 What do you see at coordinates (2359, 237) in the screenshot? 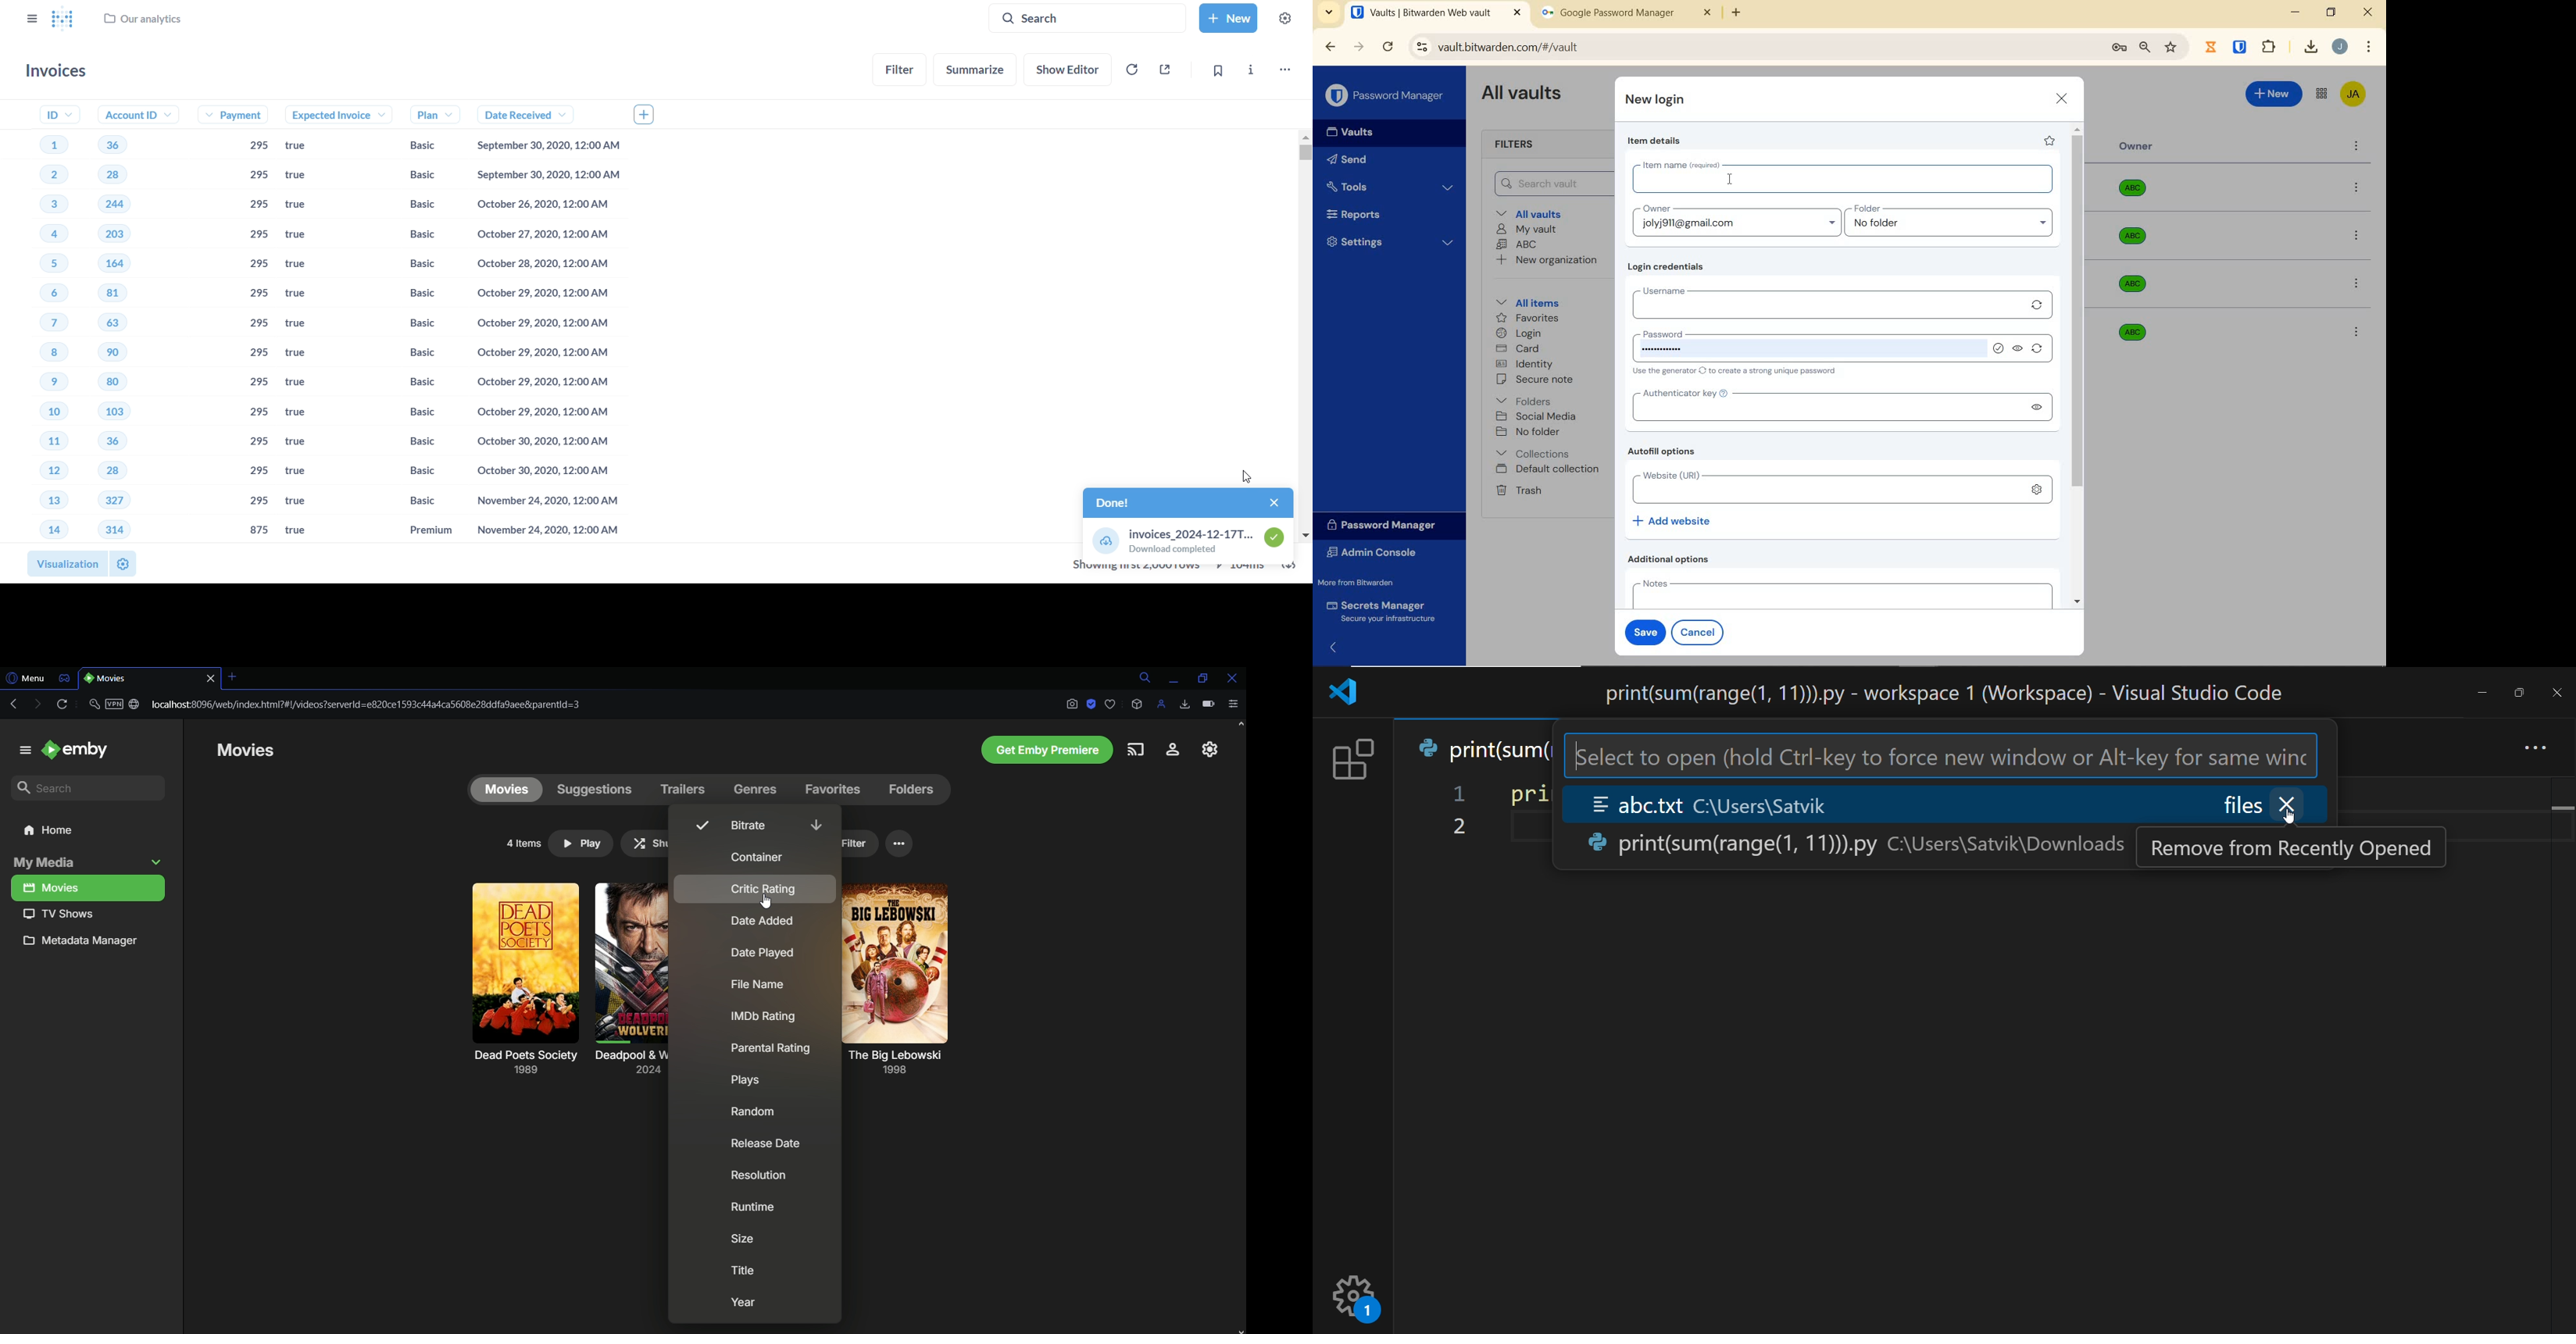
I see `option` at bounding box center [2359, 237].